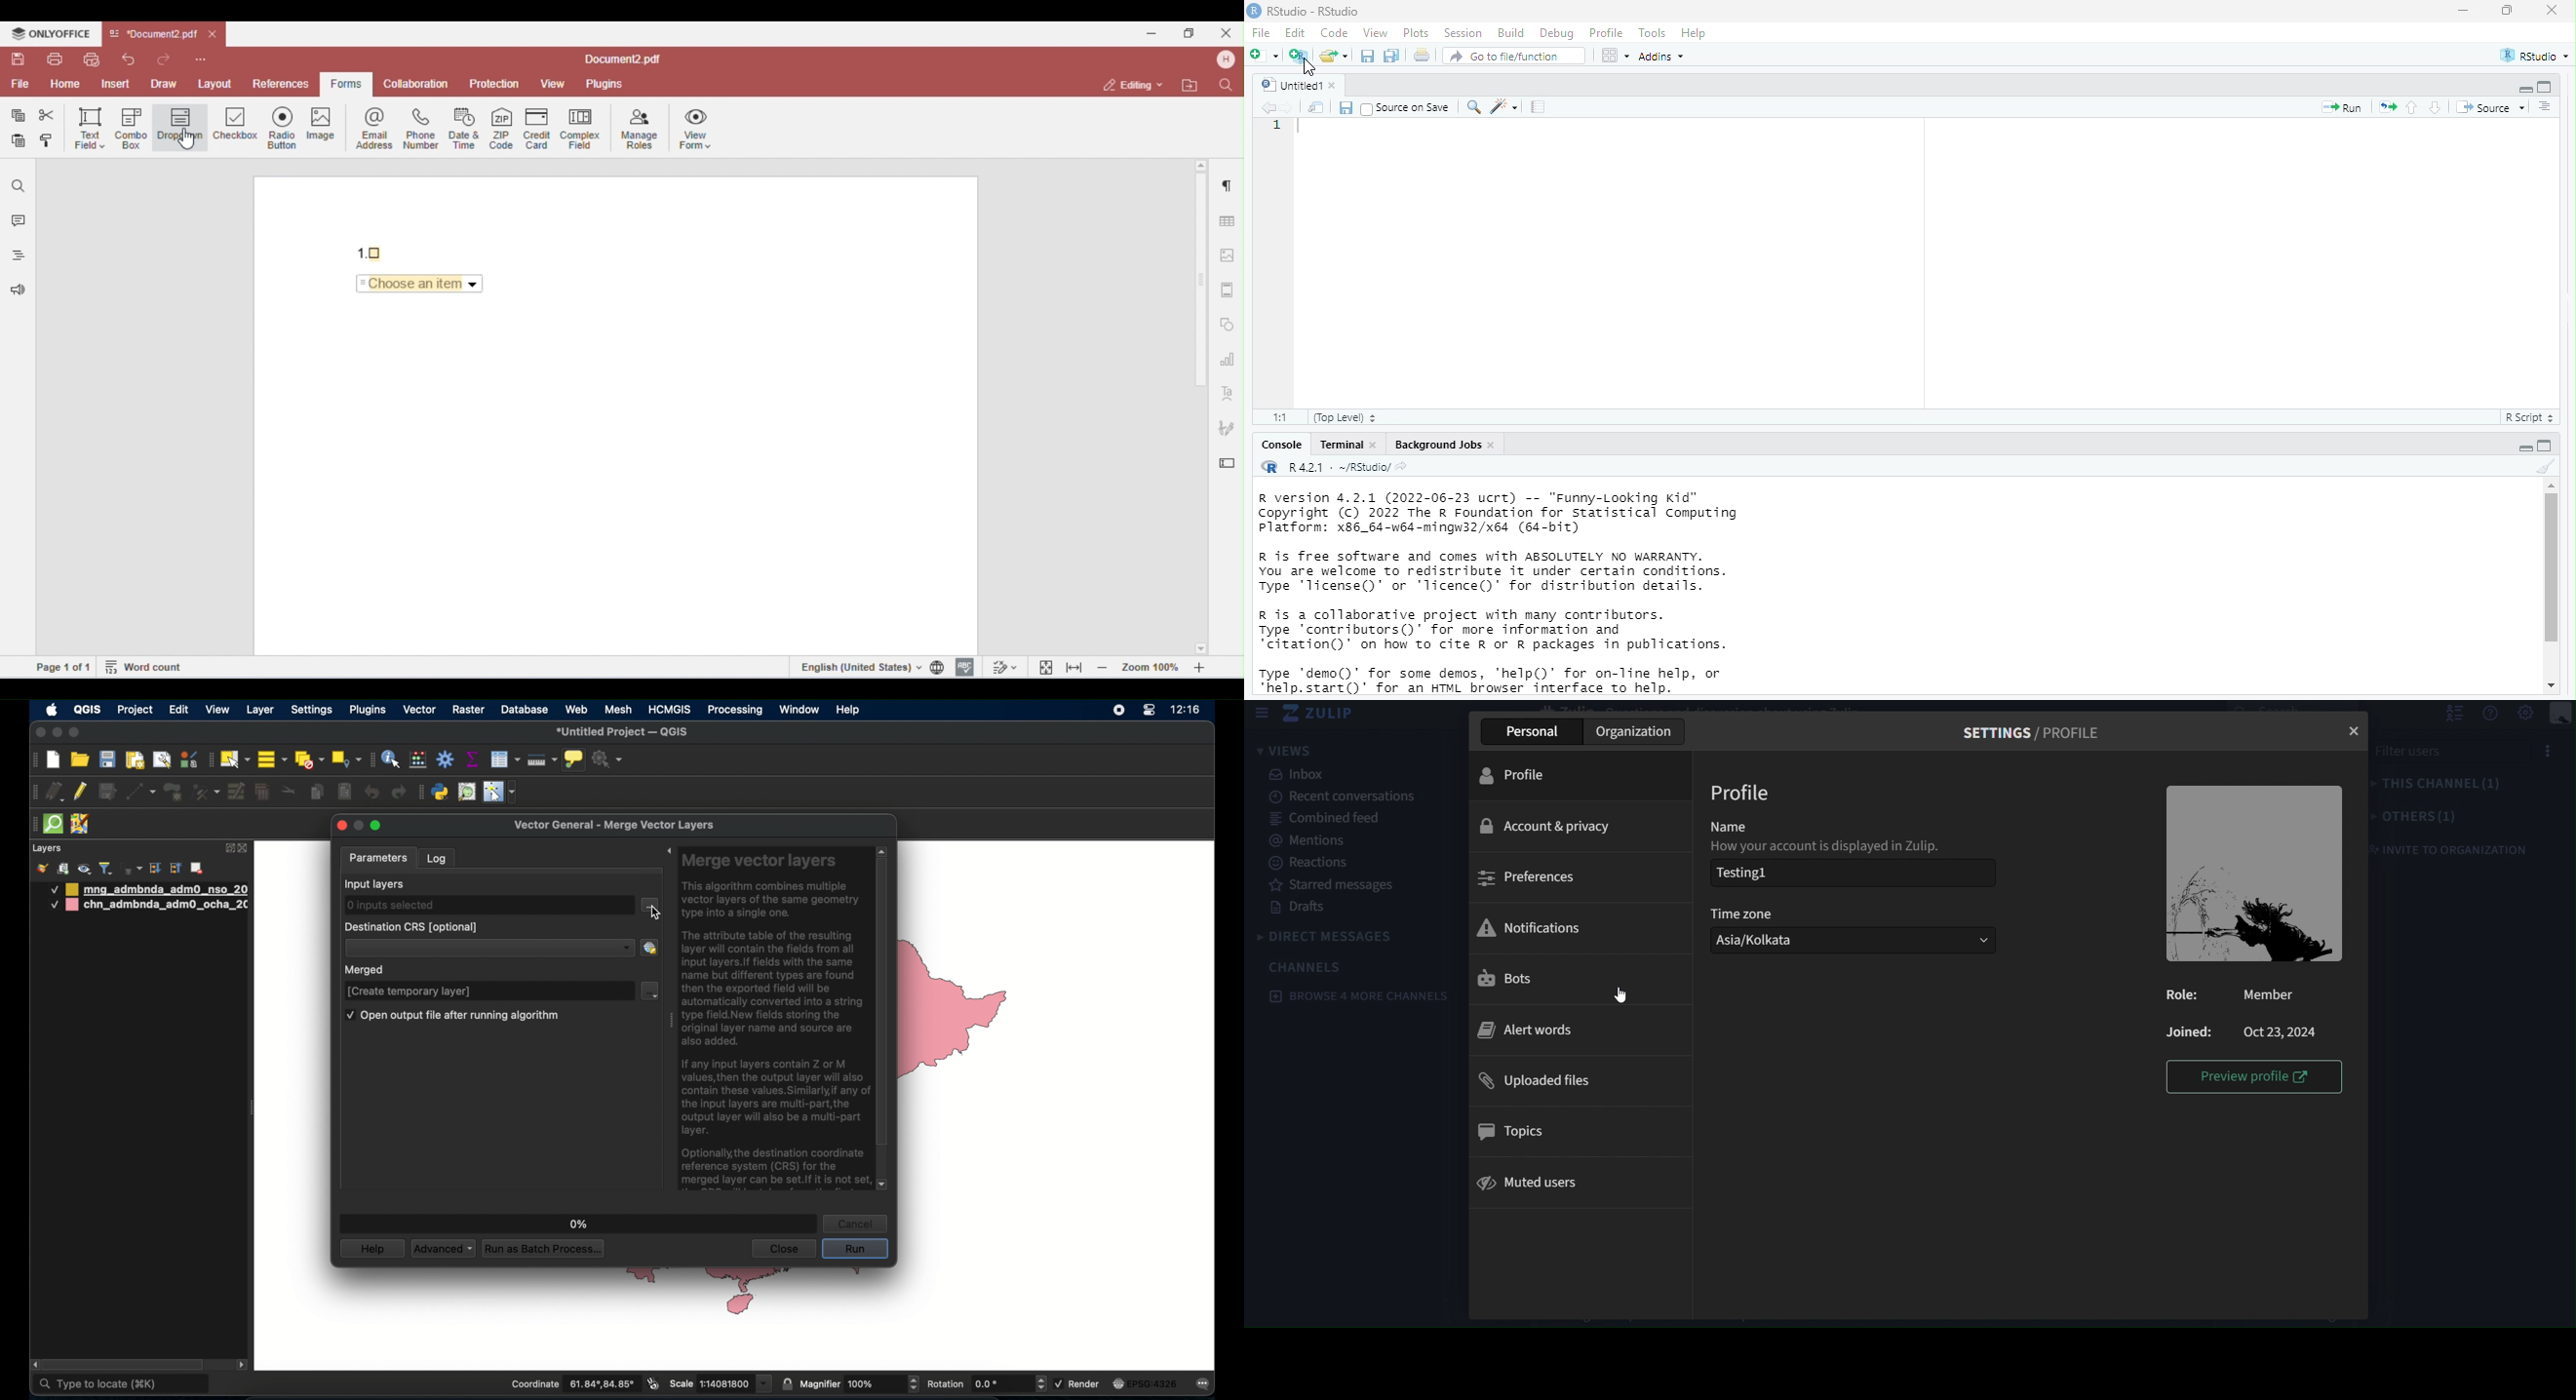 The height and width of the screenshot is (1400, 2576). I want to click on others(1), so click(2459, 818).